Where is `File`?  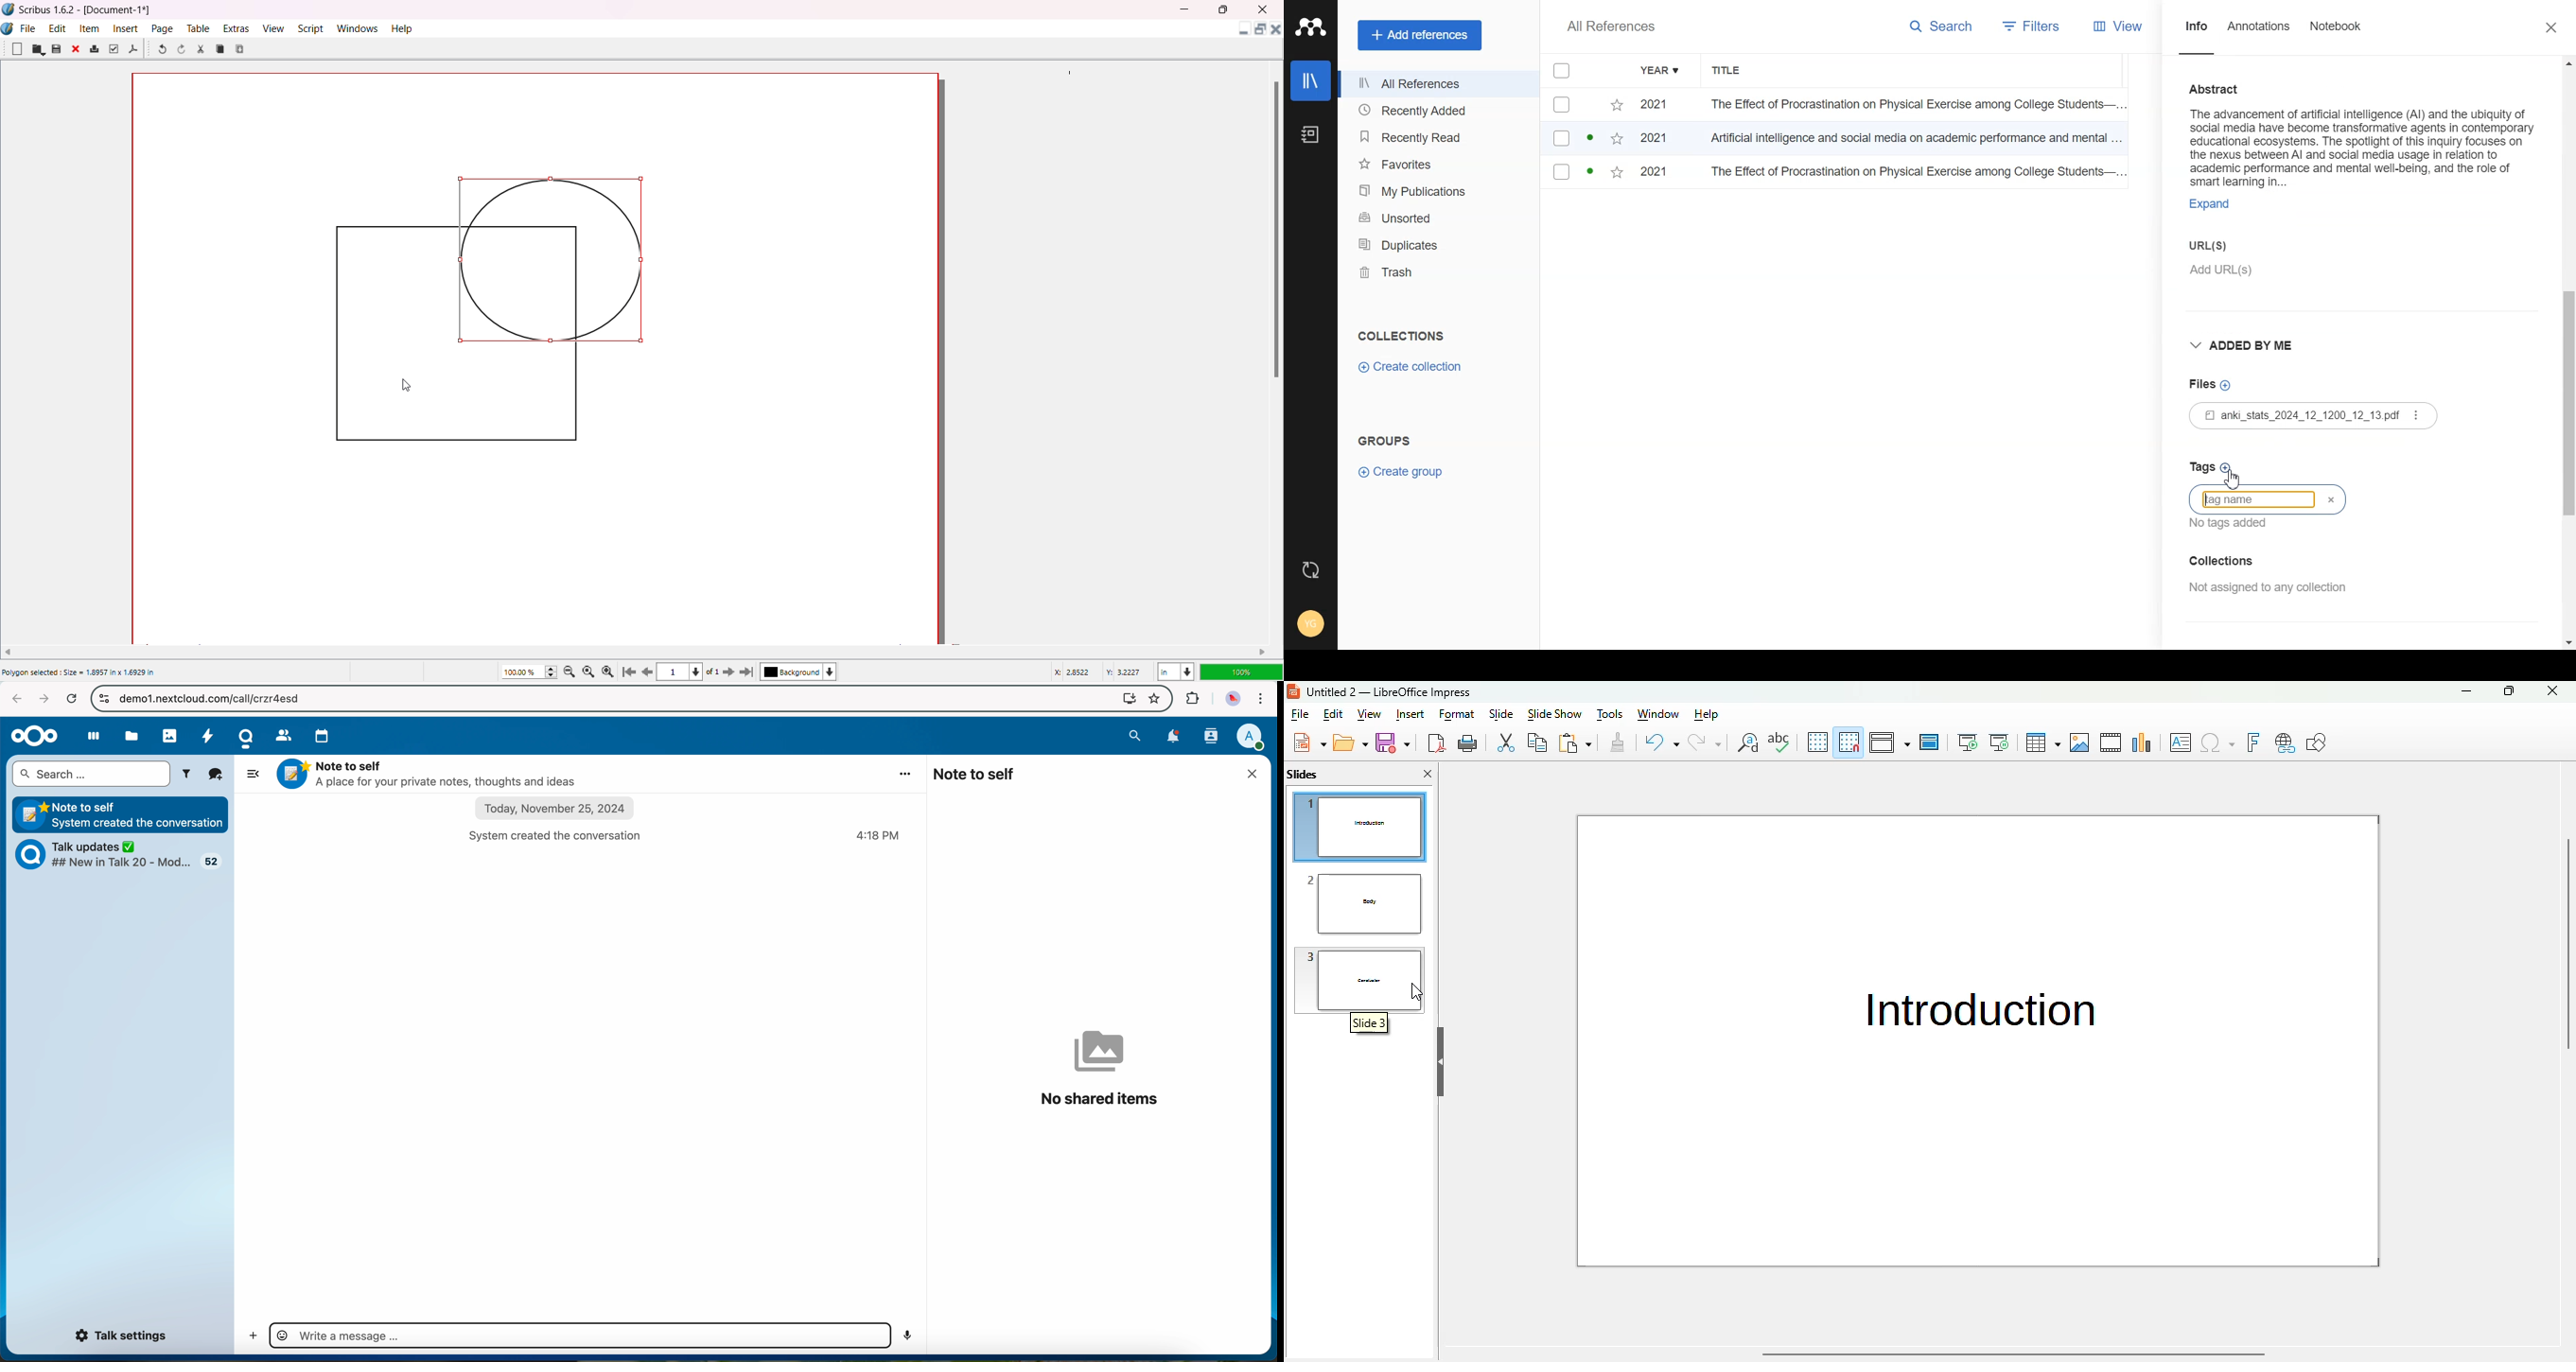 File is located at coordinates (2312, 417).